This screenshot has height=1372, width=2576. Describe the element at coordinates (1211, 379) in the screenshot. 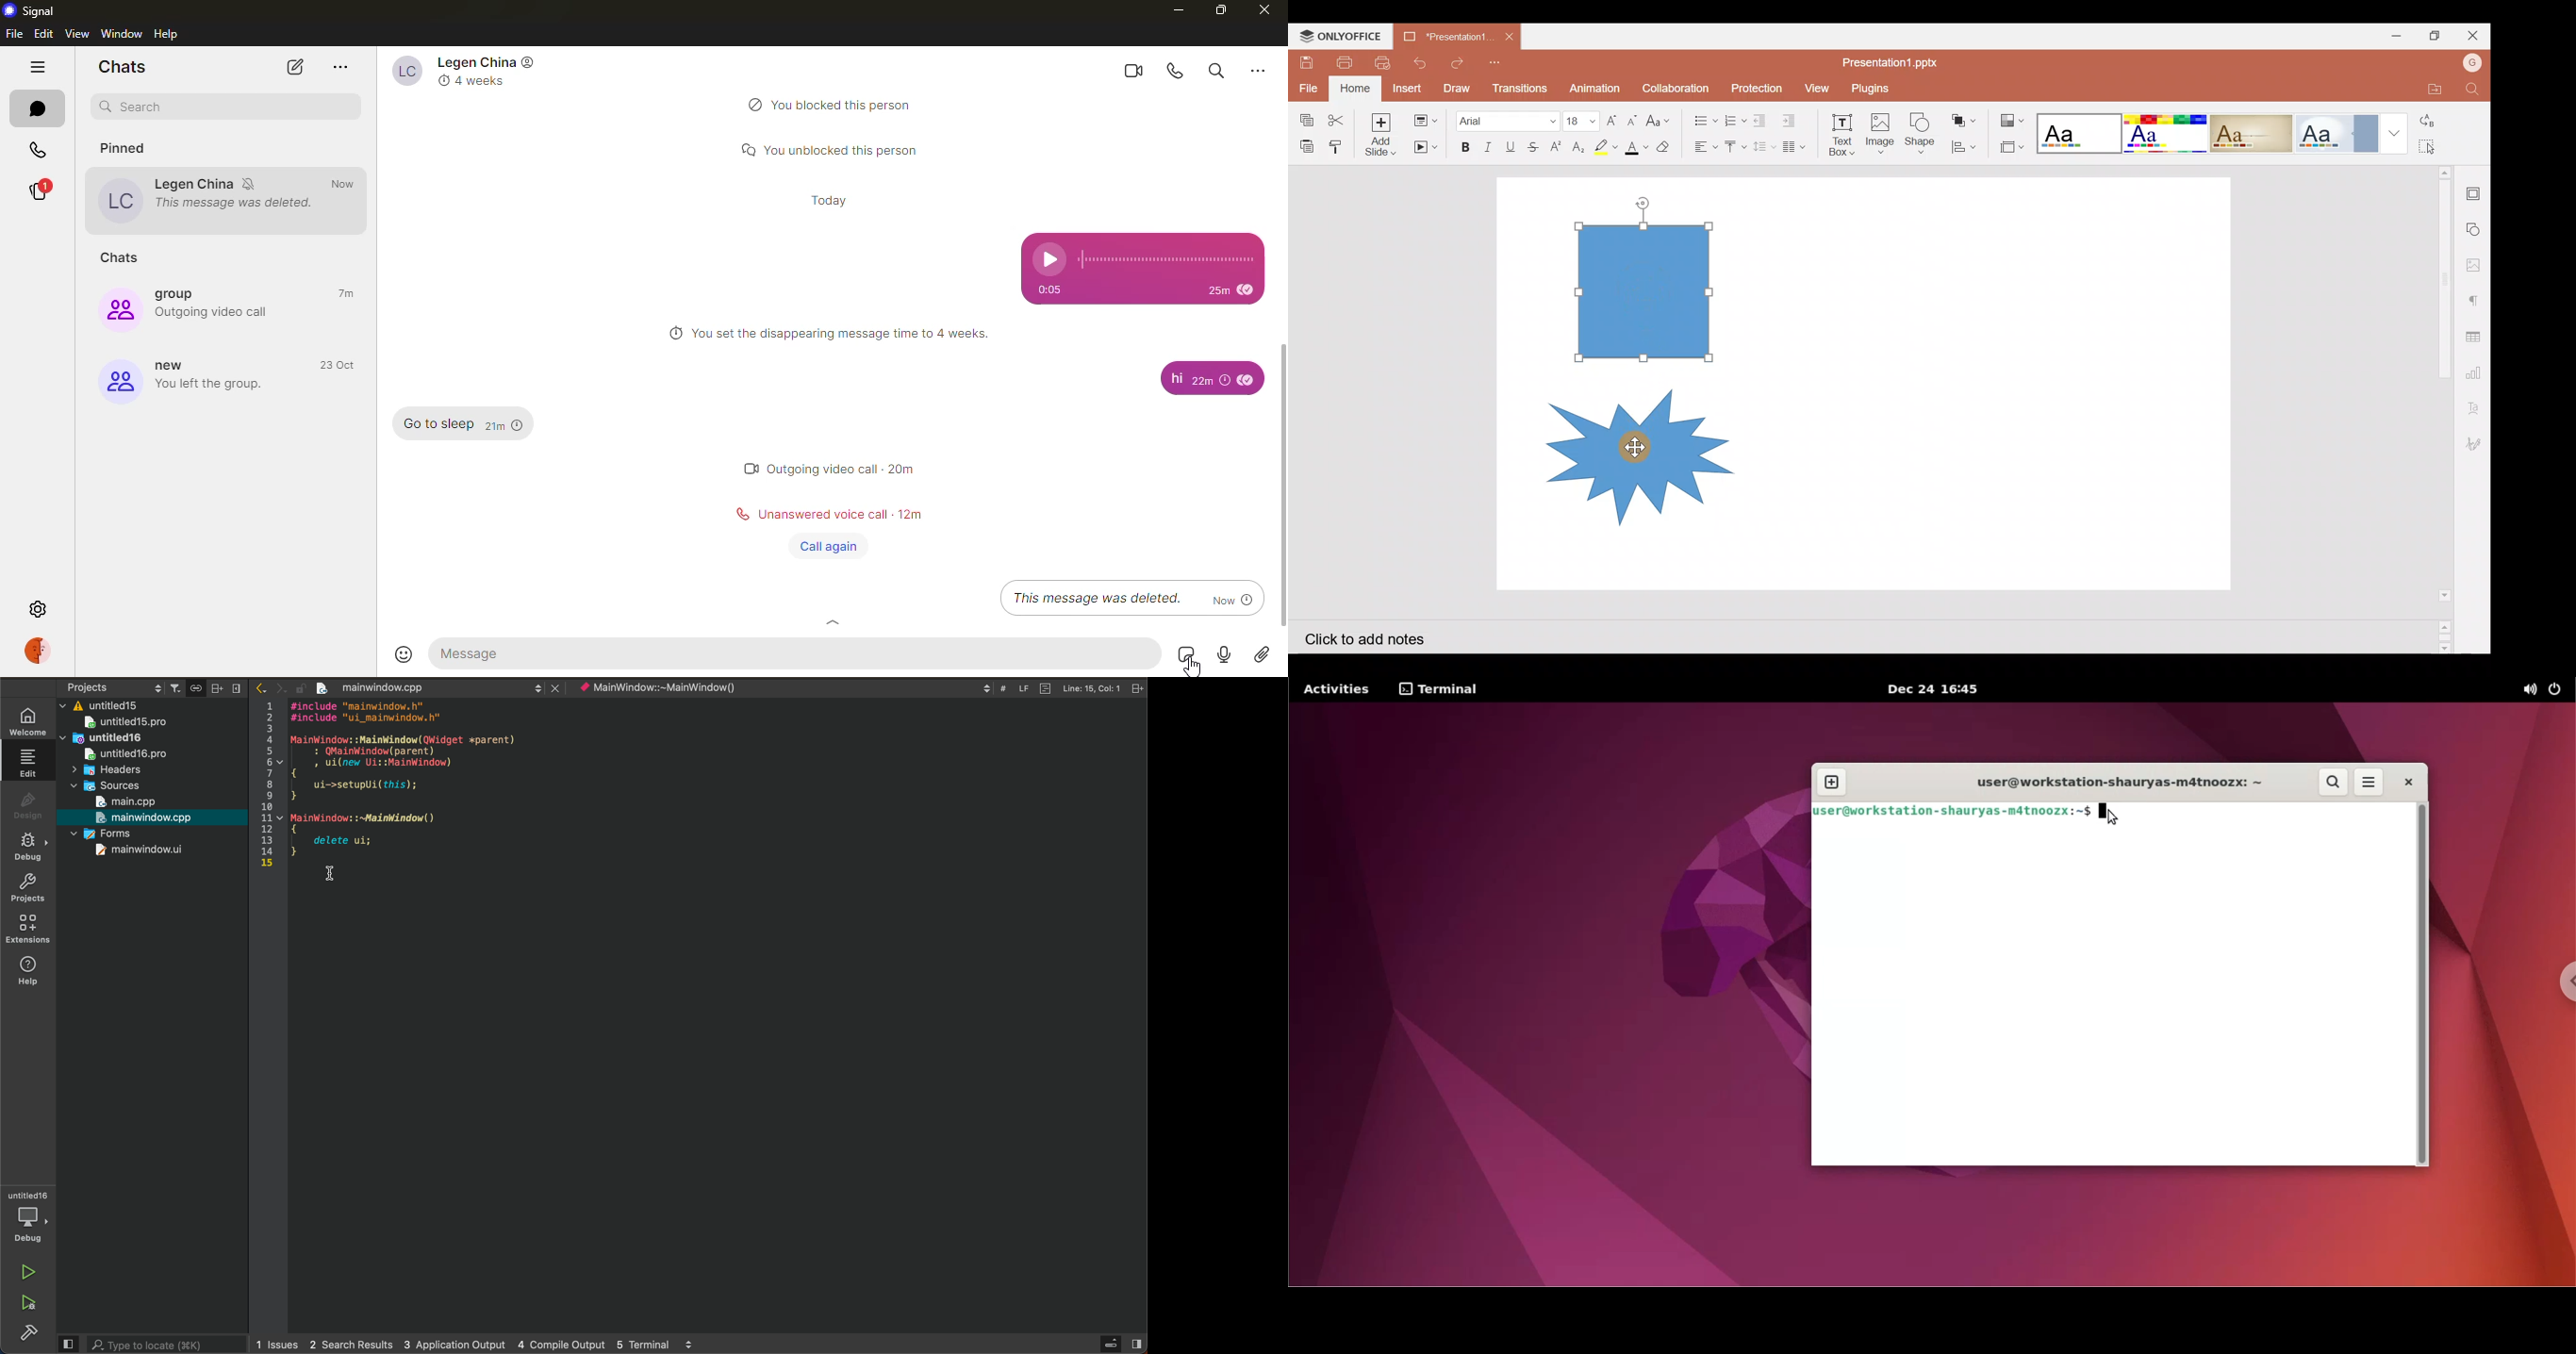

I see `time` at that location.